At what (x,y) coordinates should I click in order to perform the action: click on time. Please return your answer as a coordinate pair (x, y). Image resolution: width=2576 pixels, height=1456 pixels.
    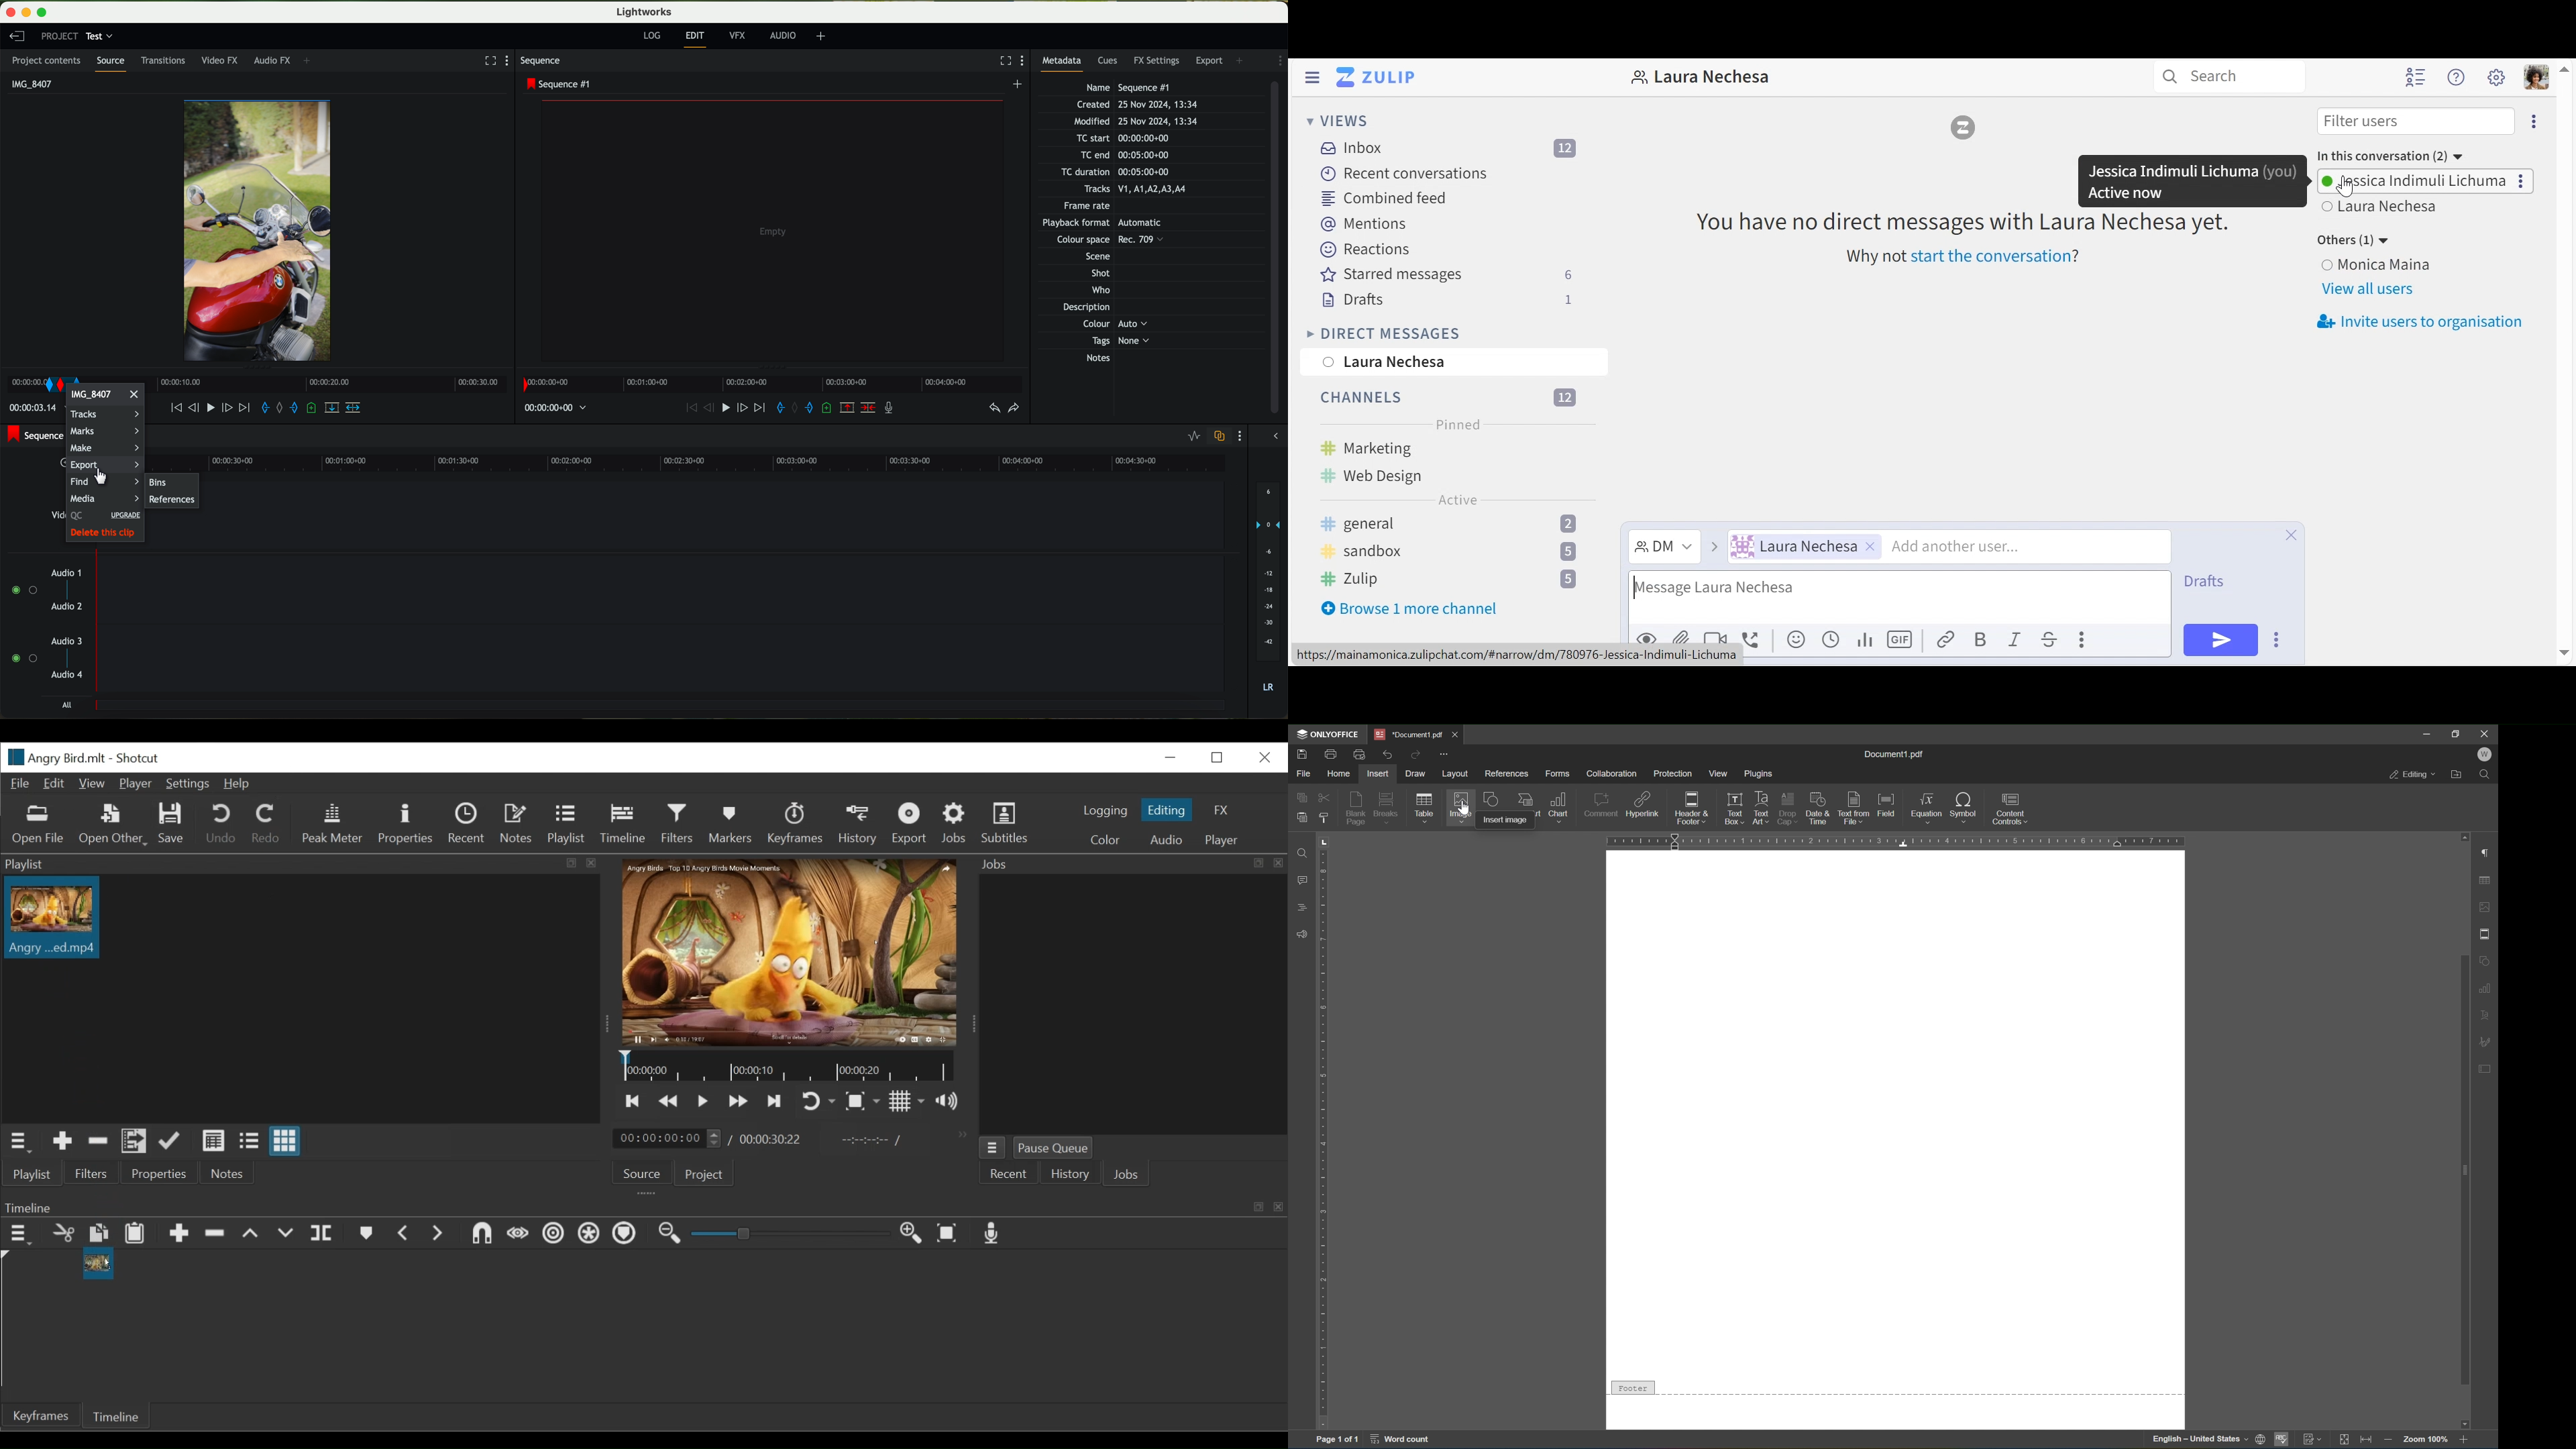
    Looking at the image, I should click on (557, 408).